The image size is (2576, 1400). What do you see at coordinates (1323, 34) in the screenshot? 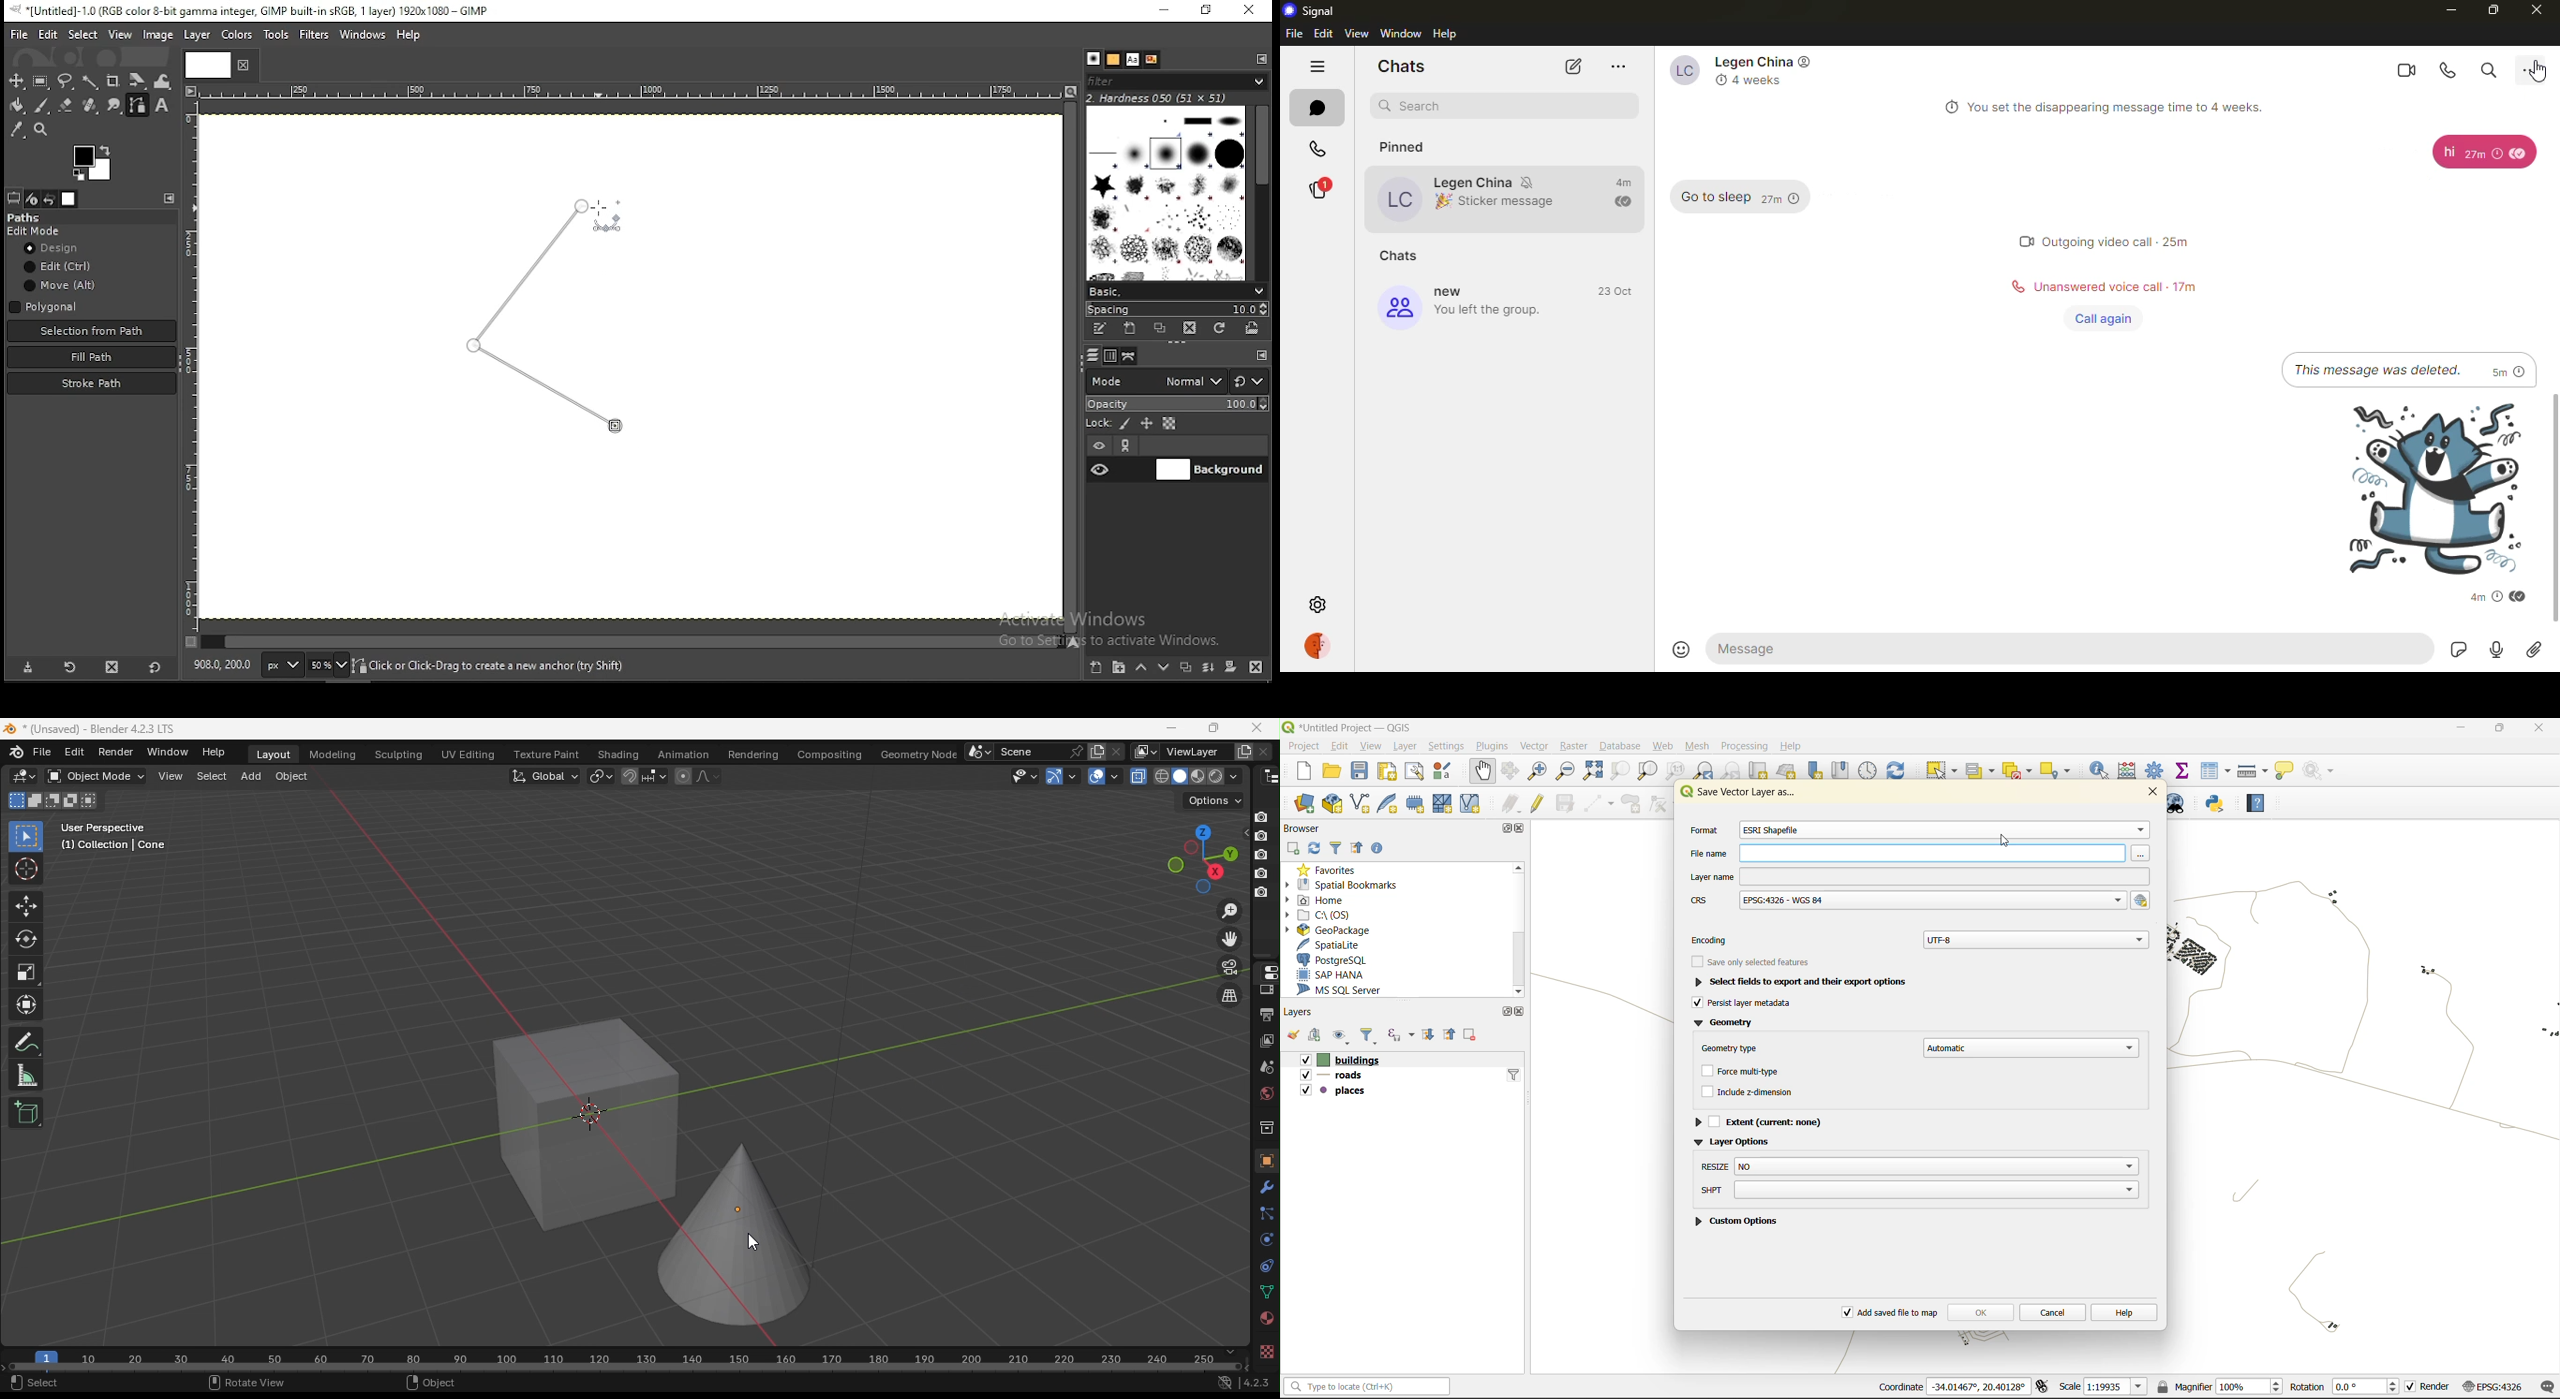
I see `edit` at bounding box center [1323, 34].